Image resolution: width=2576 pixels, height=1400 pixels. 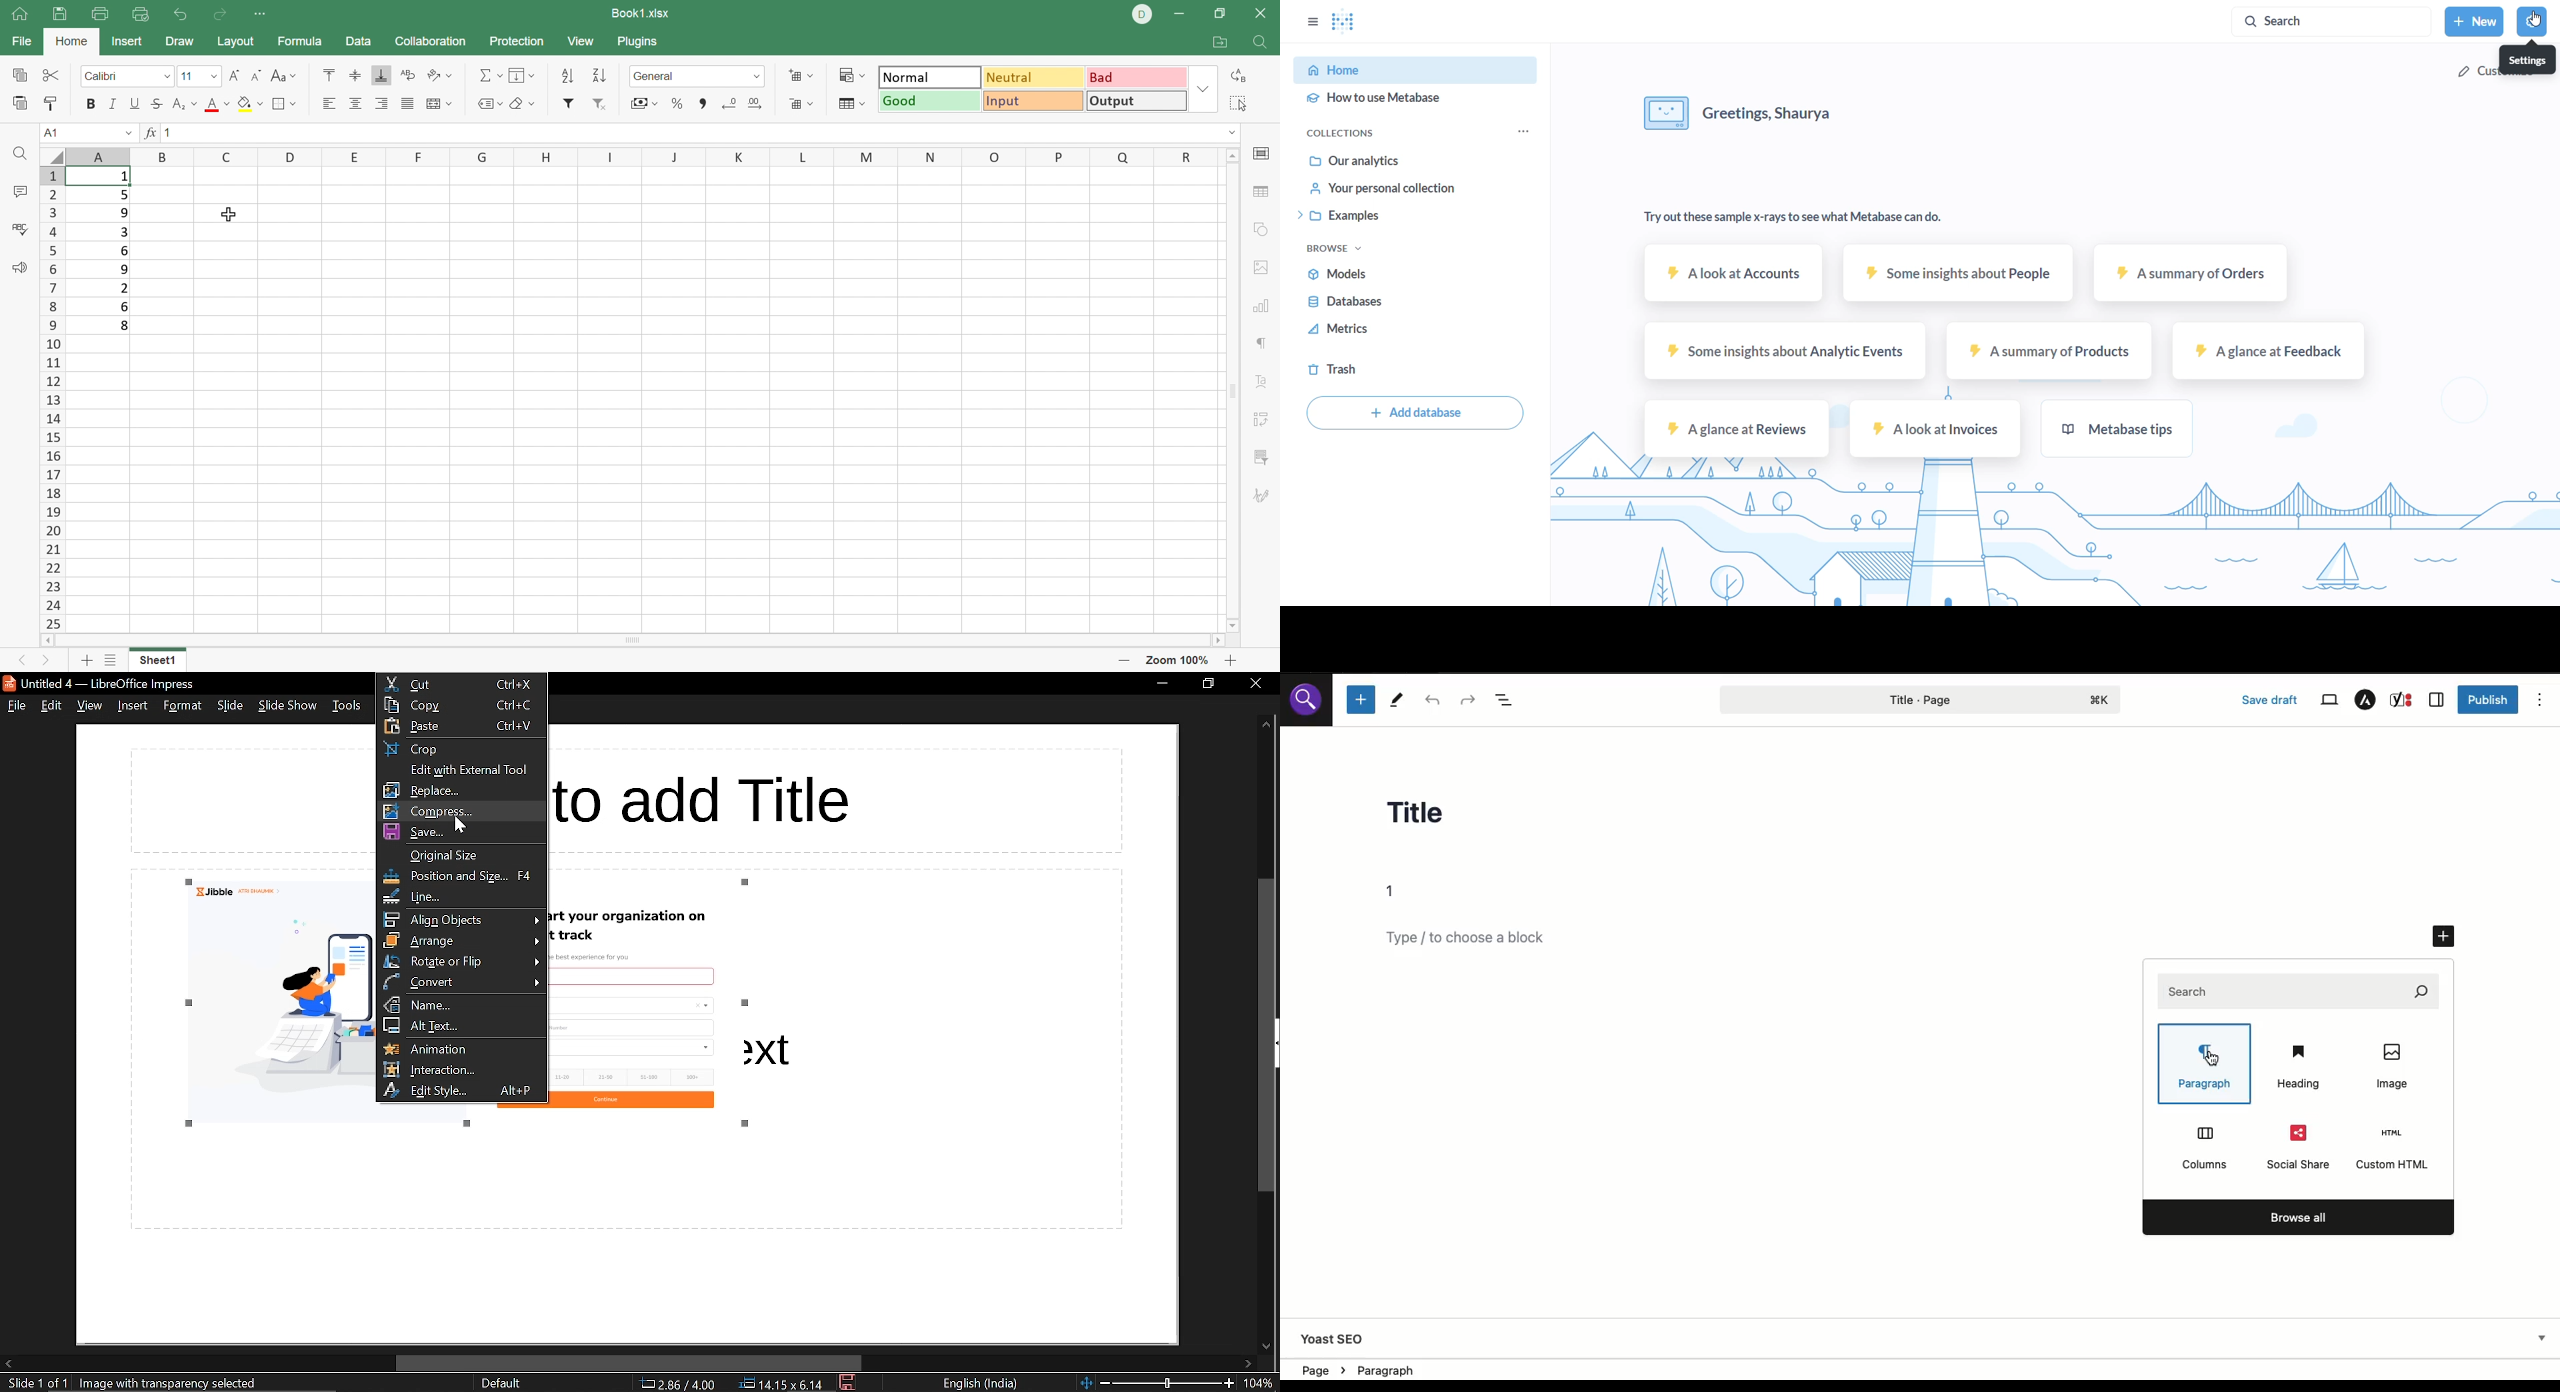 What do you see at coordinates (1255, 683) in the screenshot?
I see `close` at bounding box center [1255, 683].